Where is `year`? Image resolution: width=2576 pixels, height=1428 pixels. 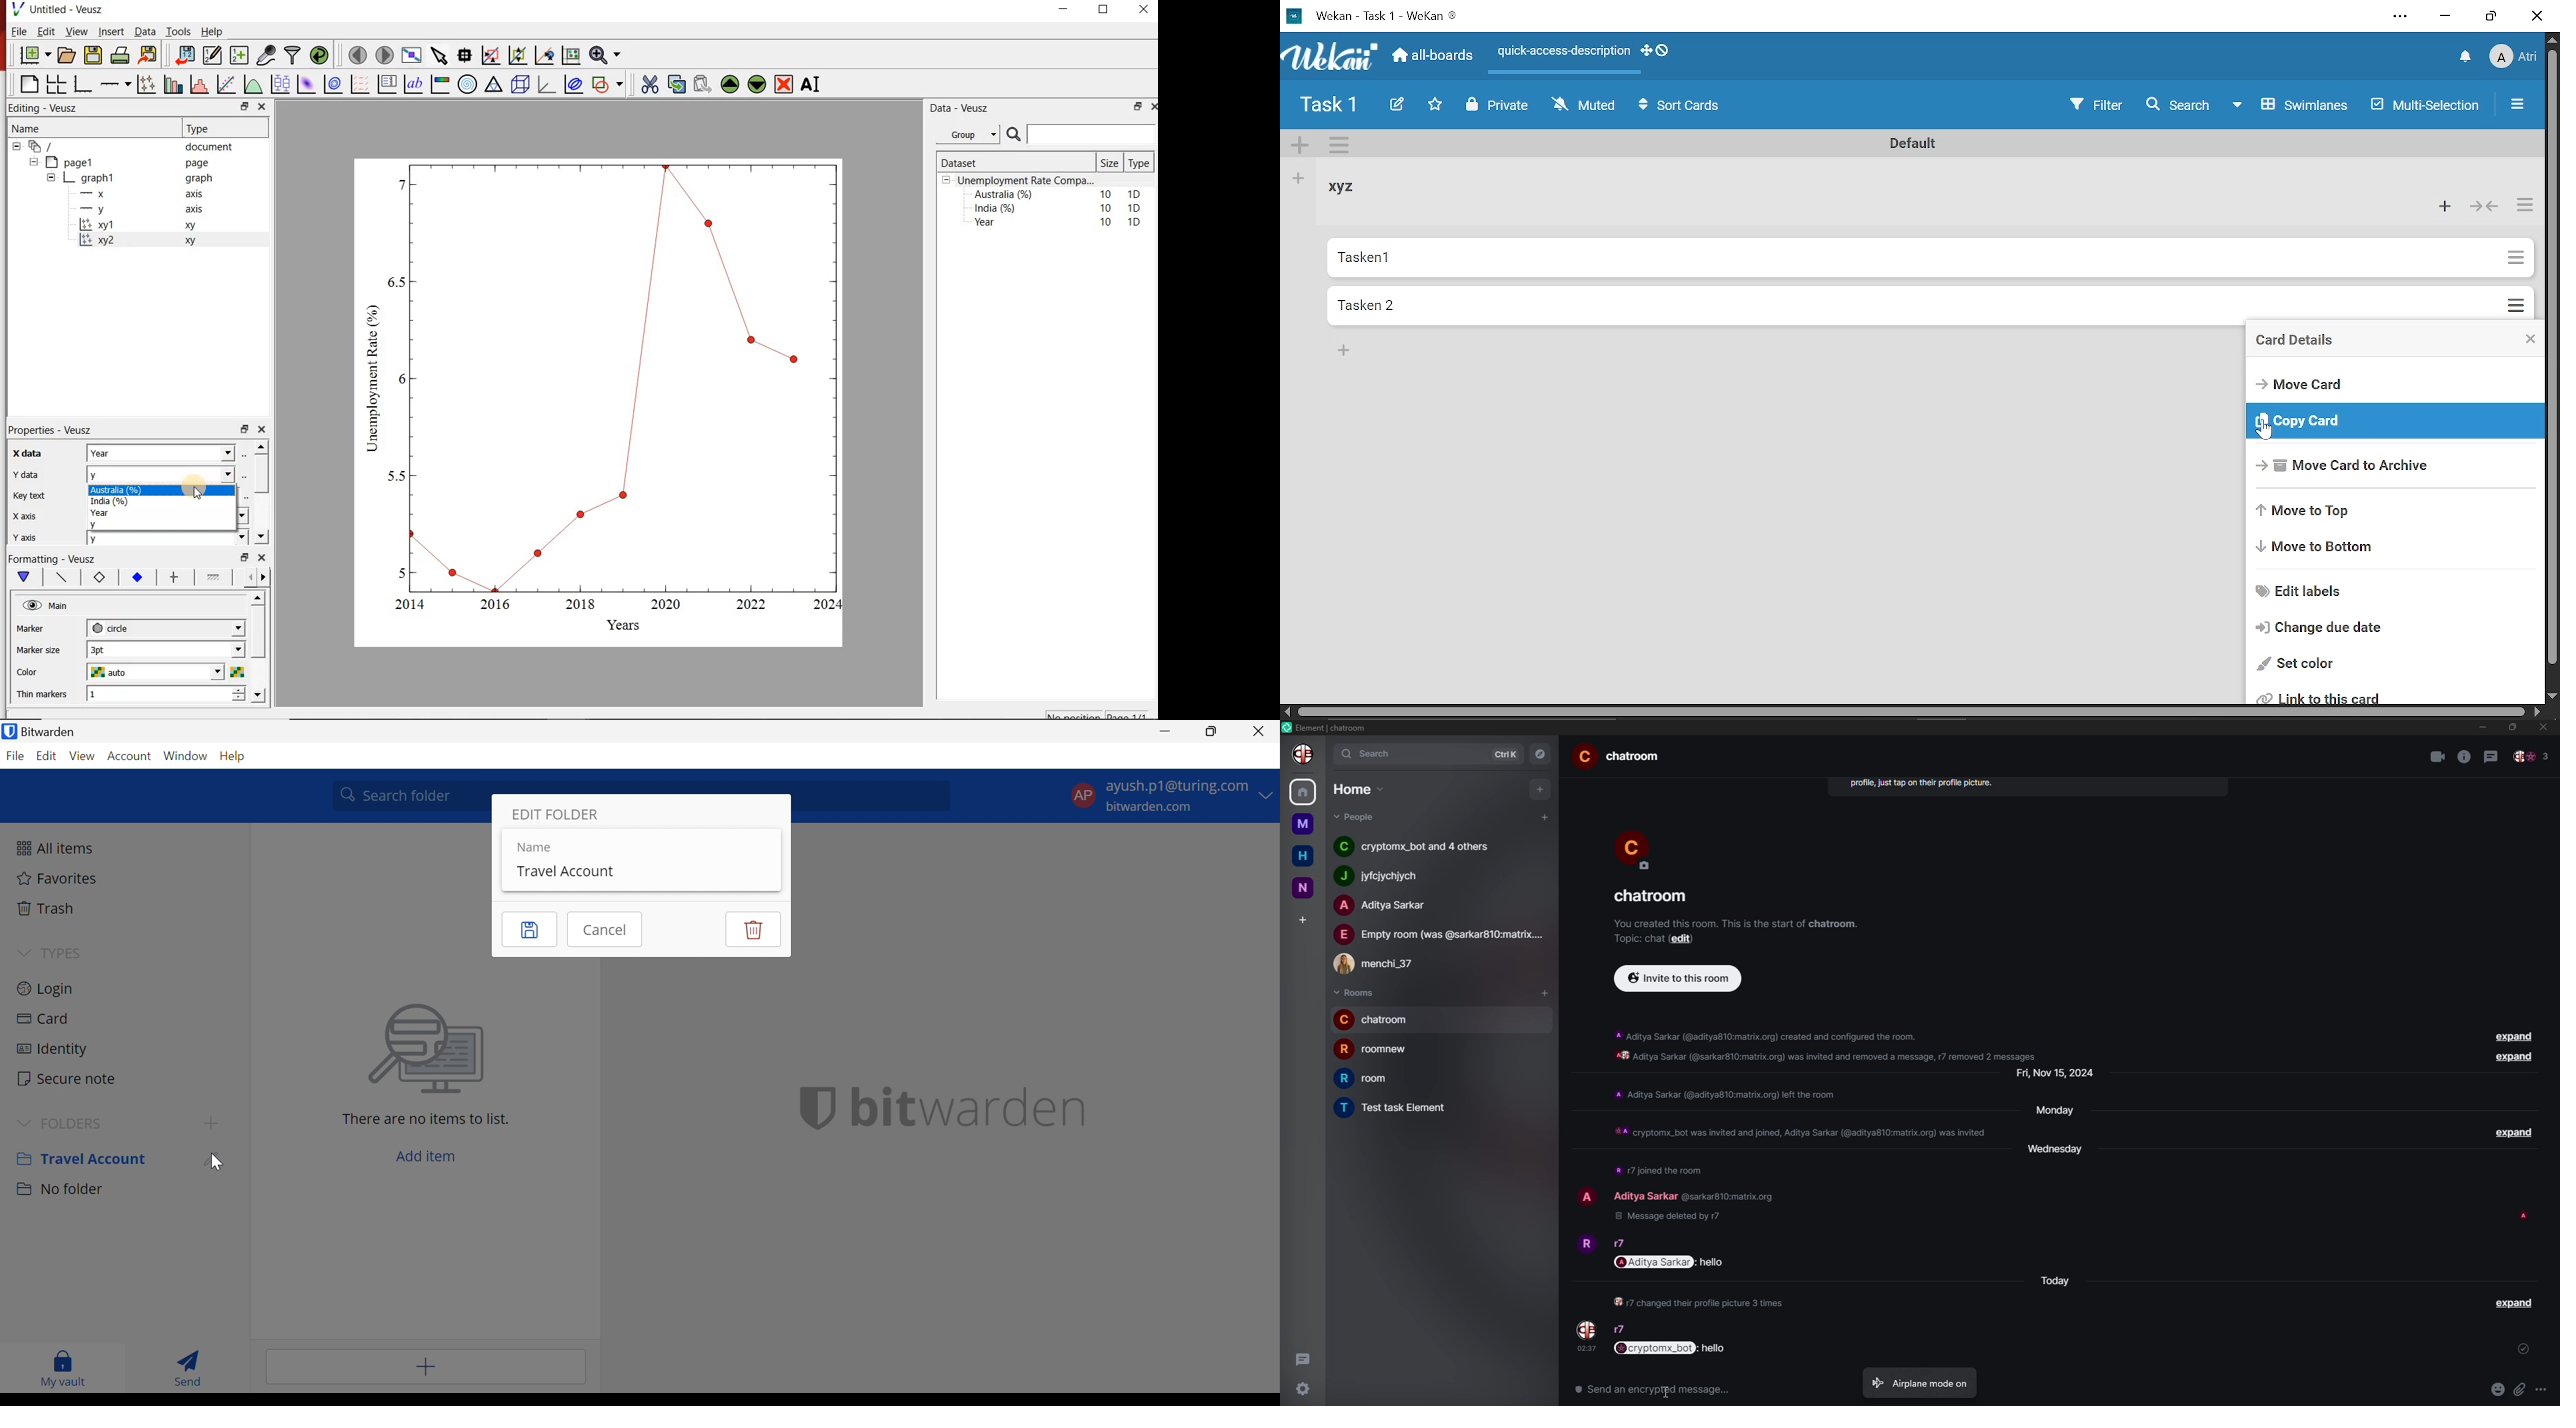 year is located at coordinates (162, 514).